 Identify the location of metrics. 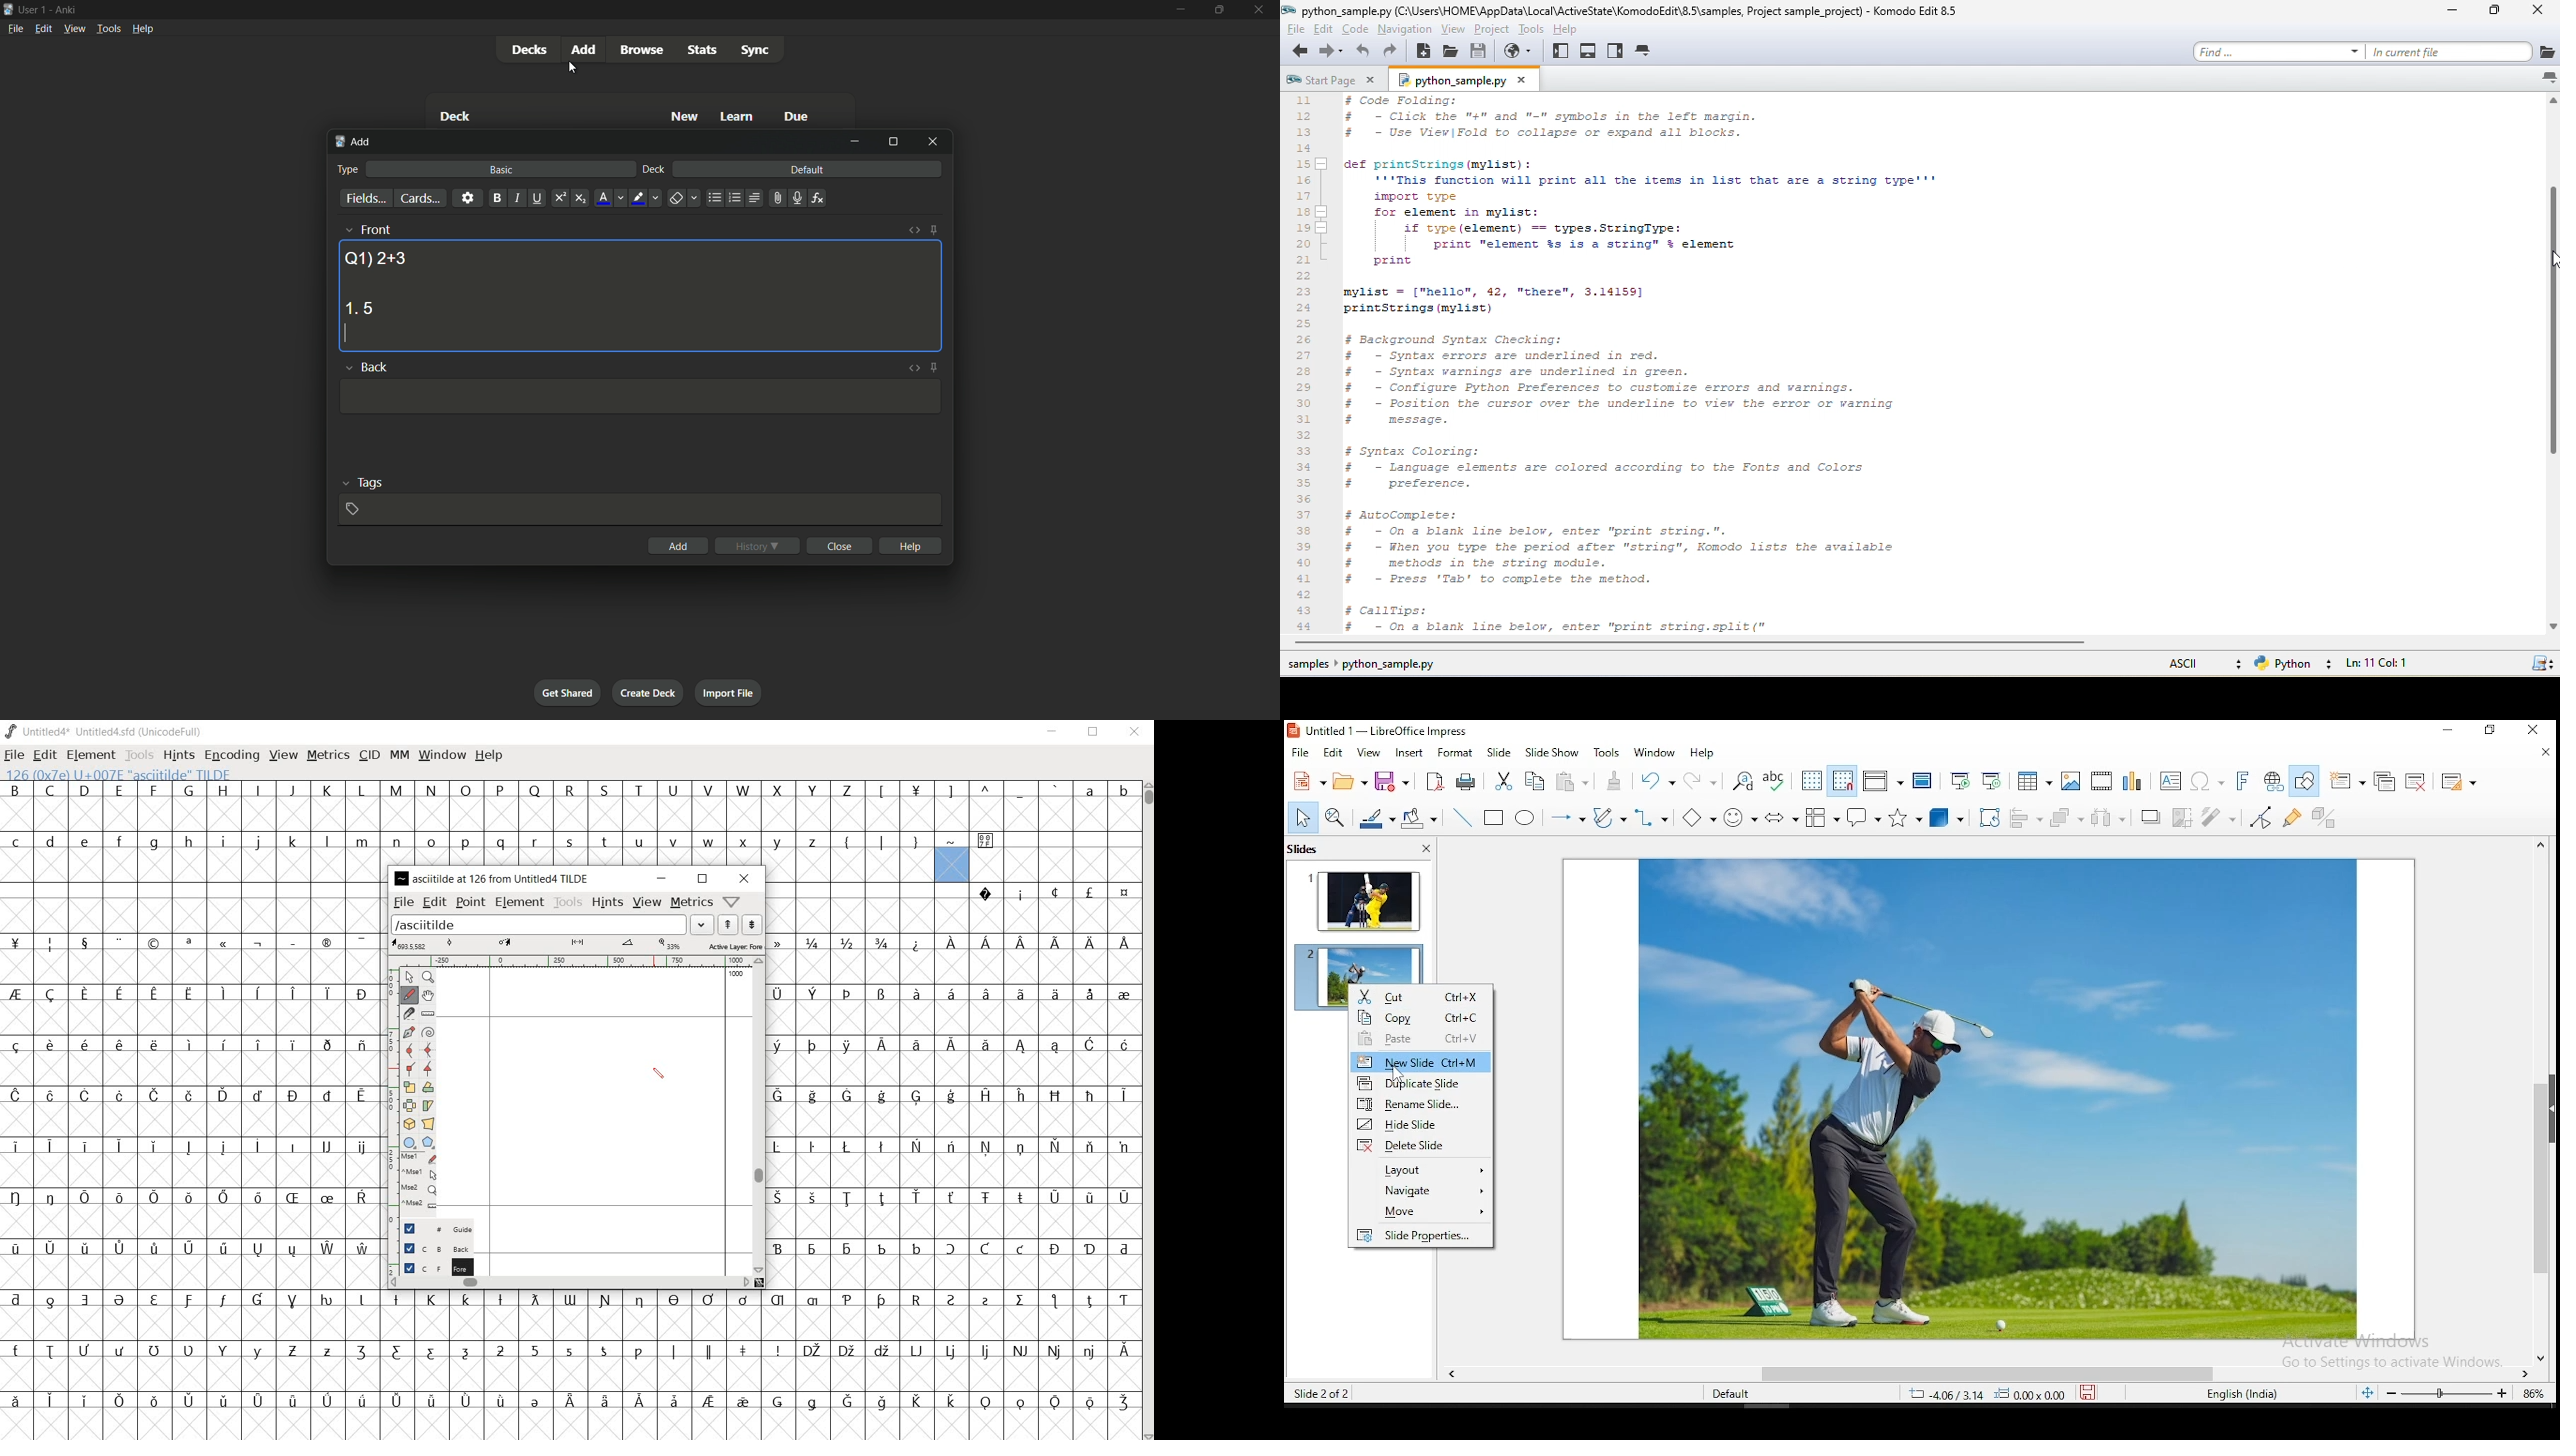
(691, 903).